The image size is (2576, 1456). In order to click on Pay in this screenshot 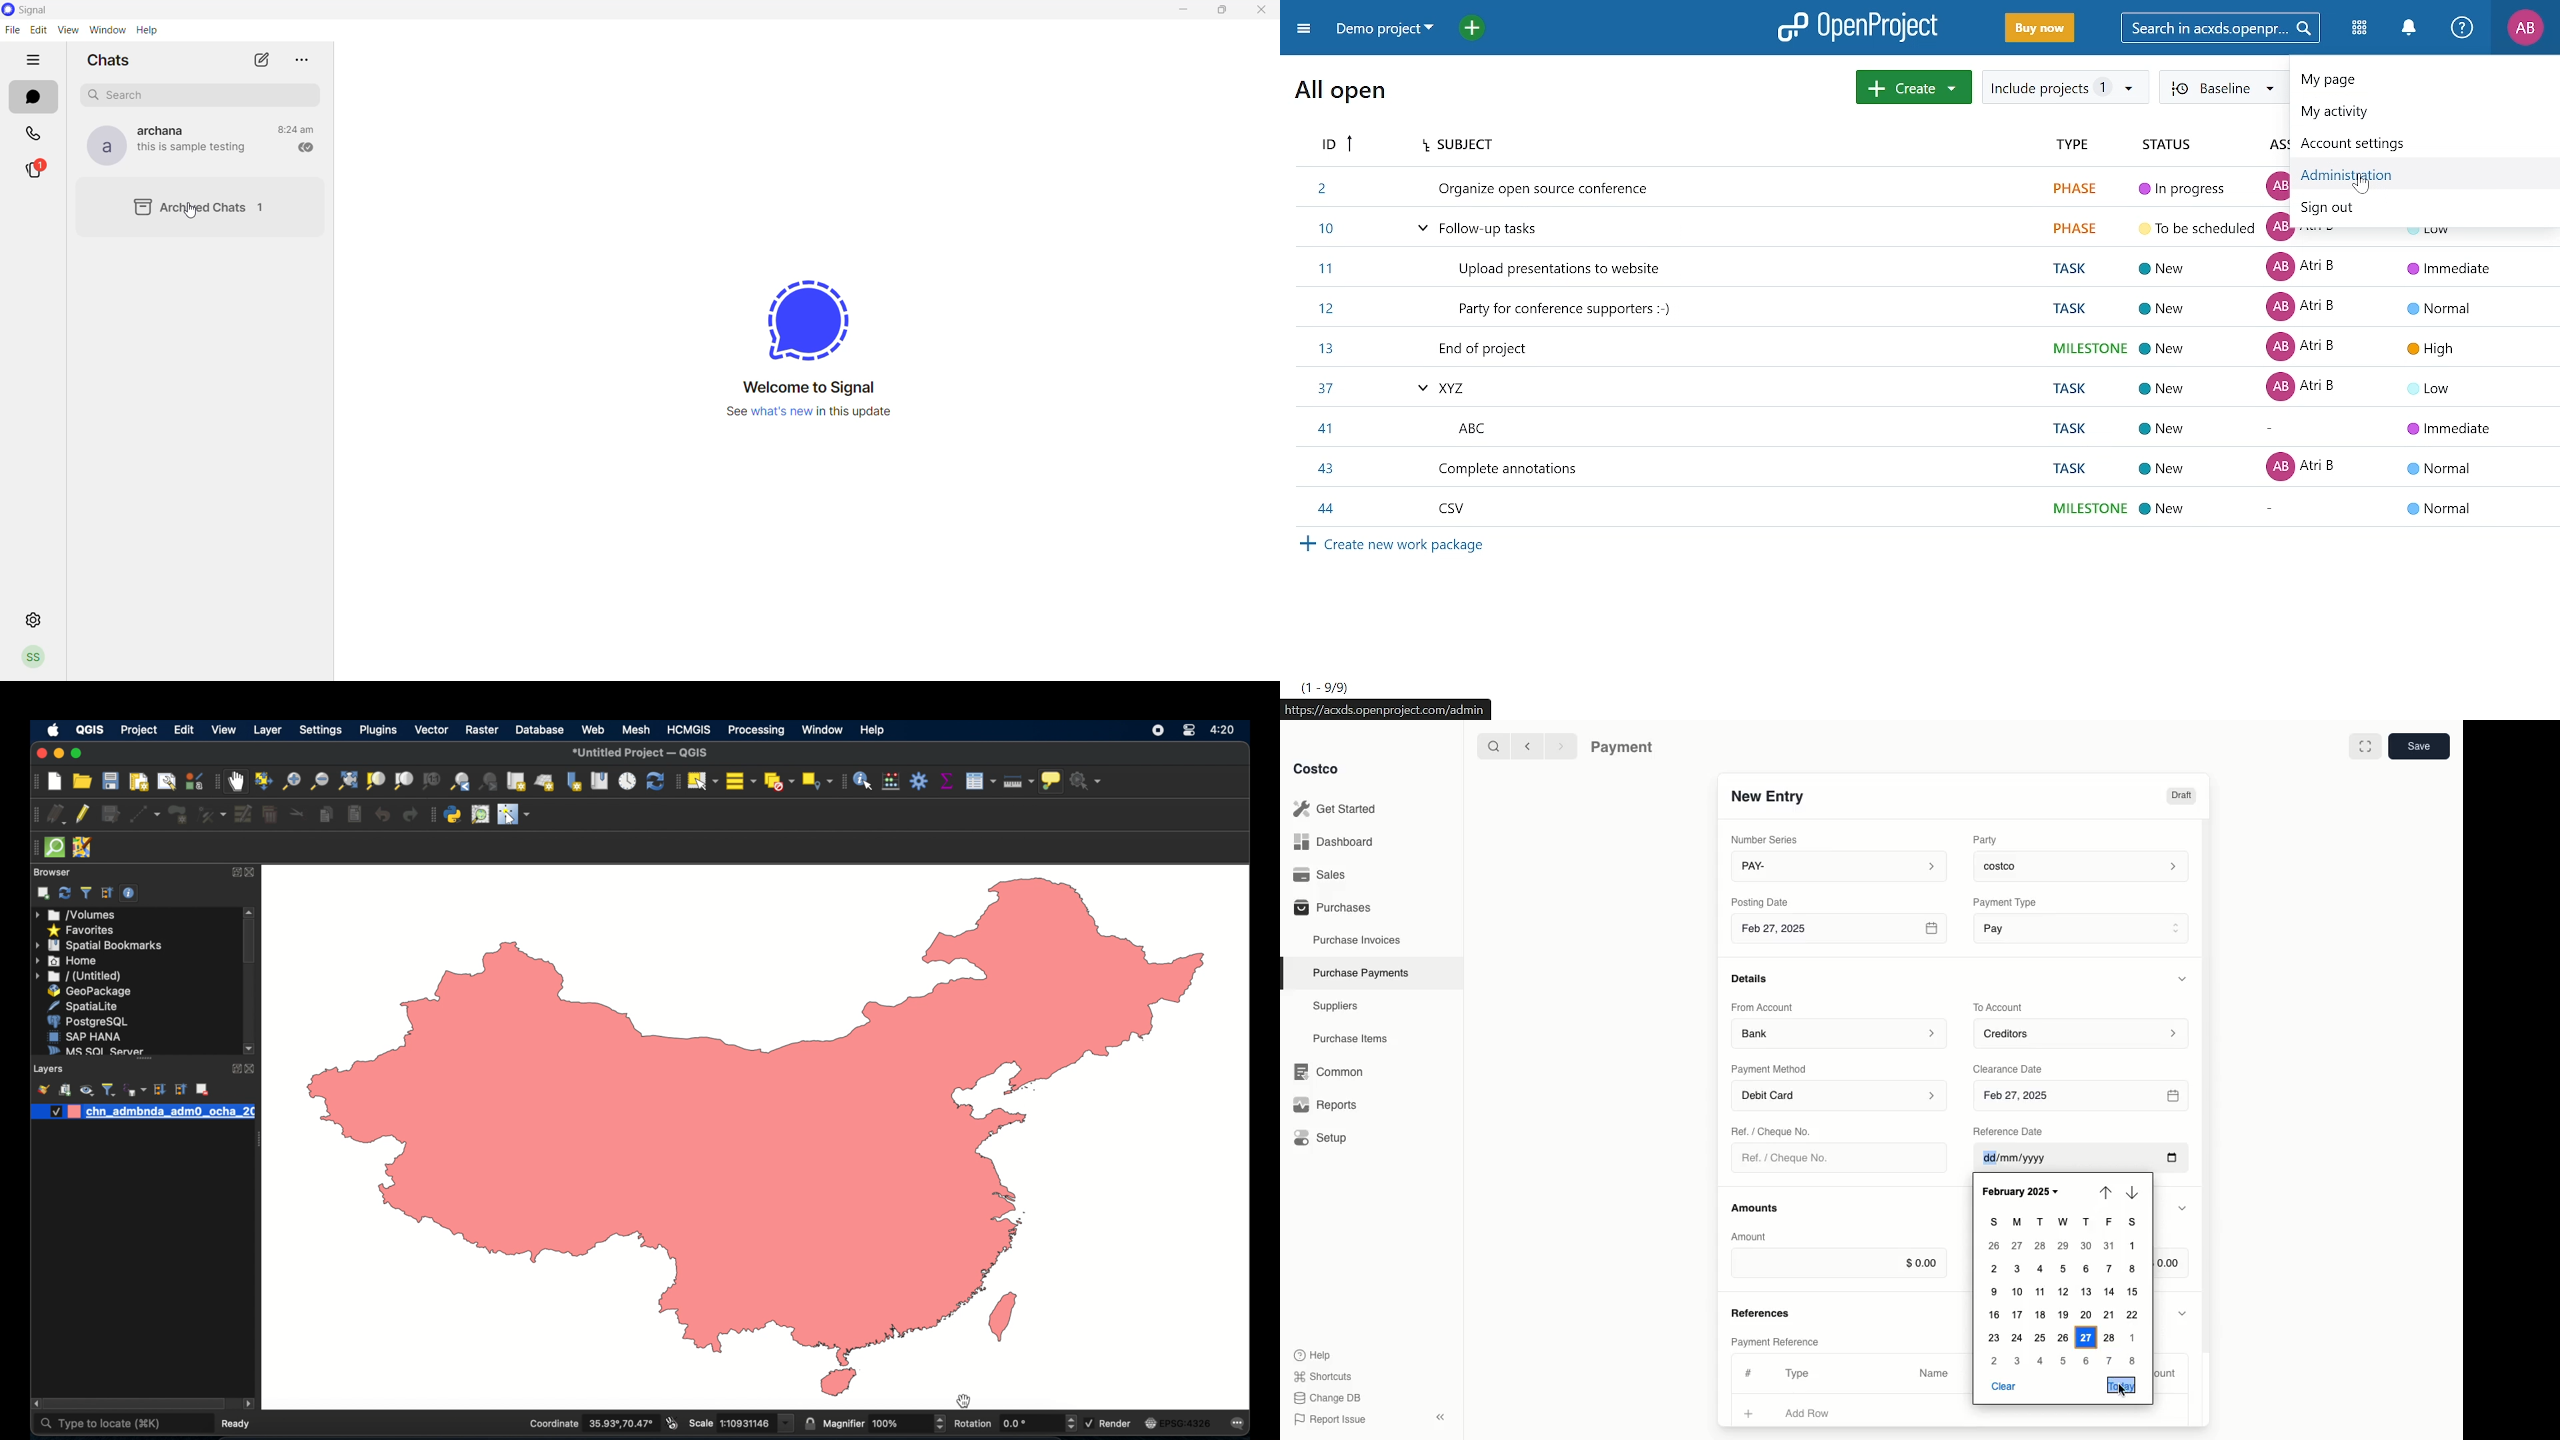, I will do `click(2084, 927)`.